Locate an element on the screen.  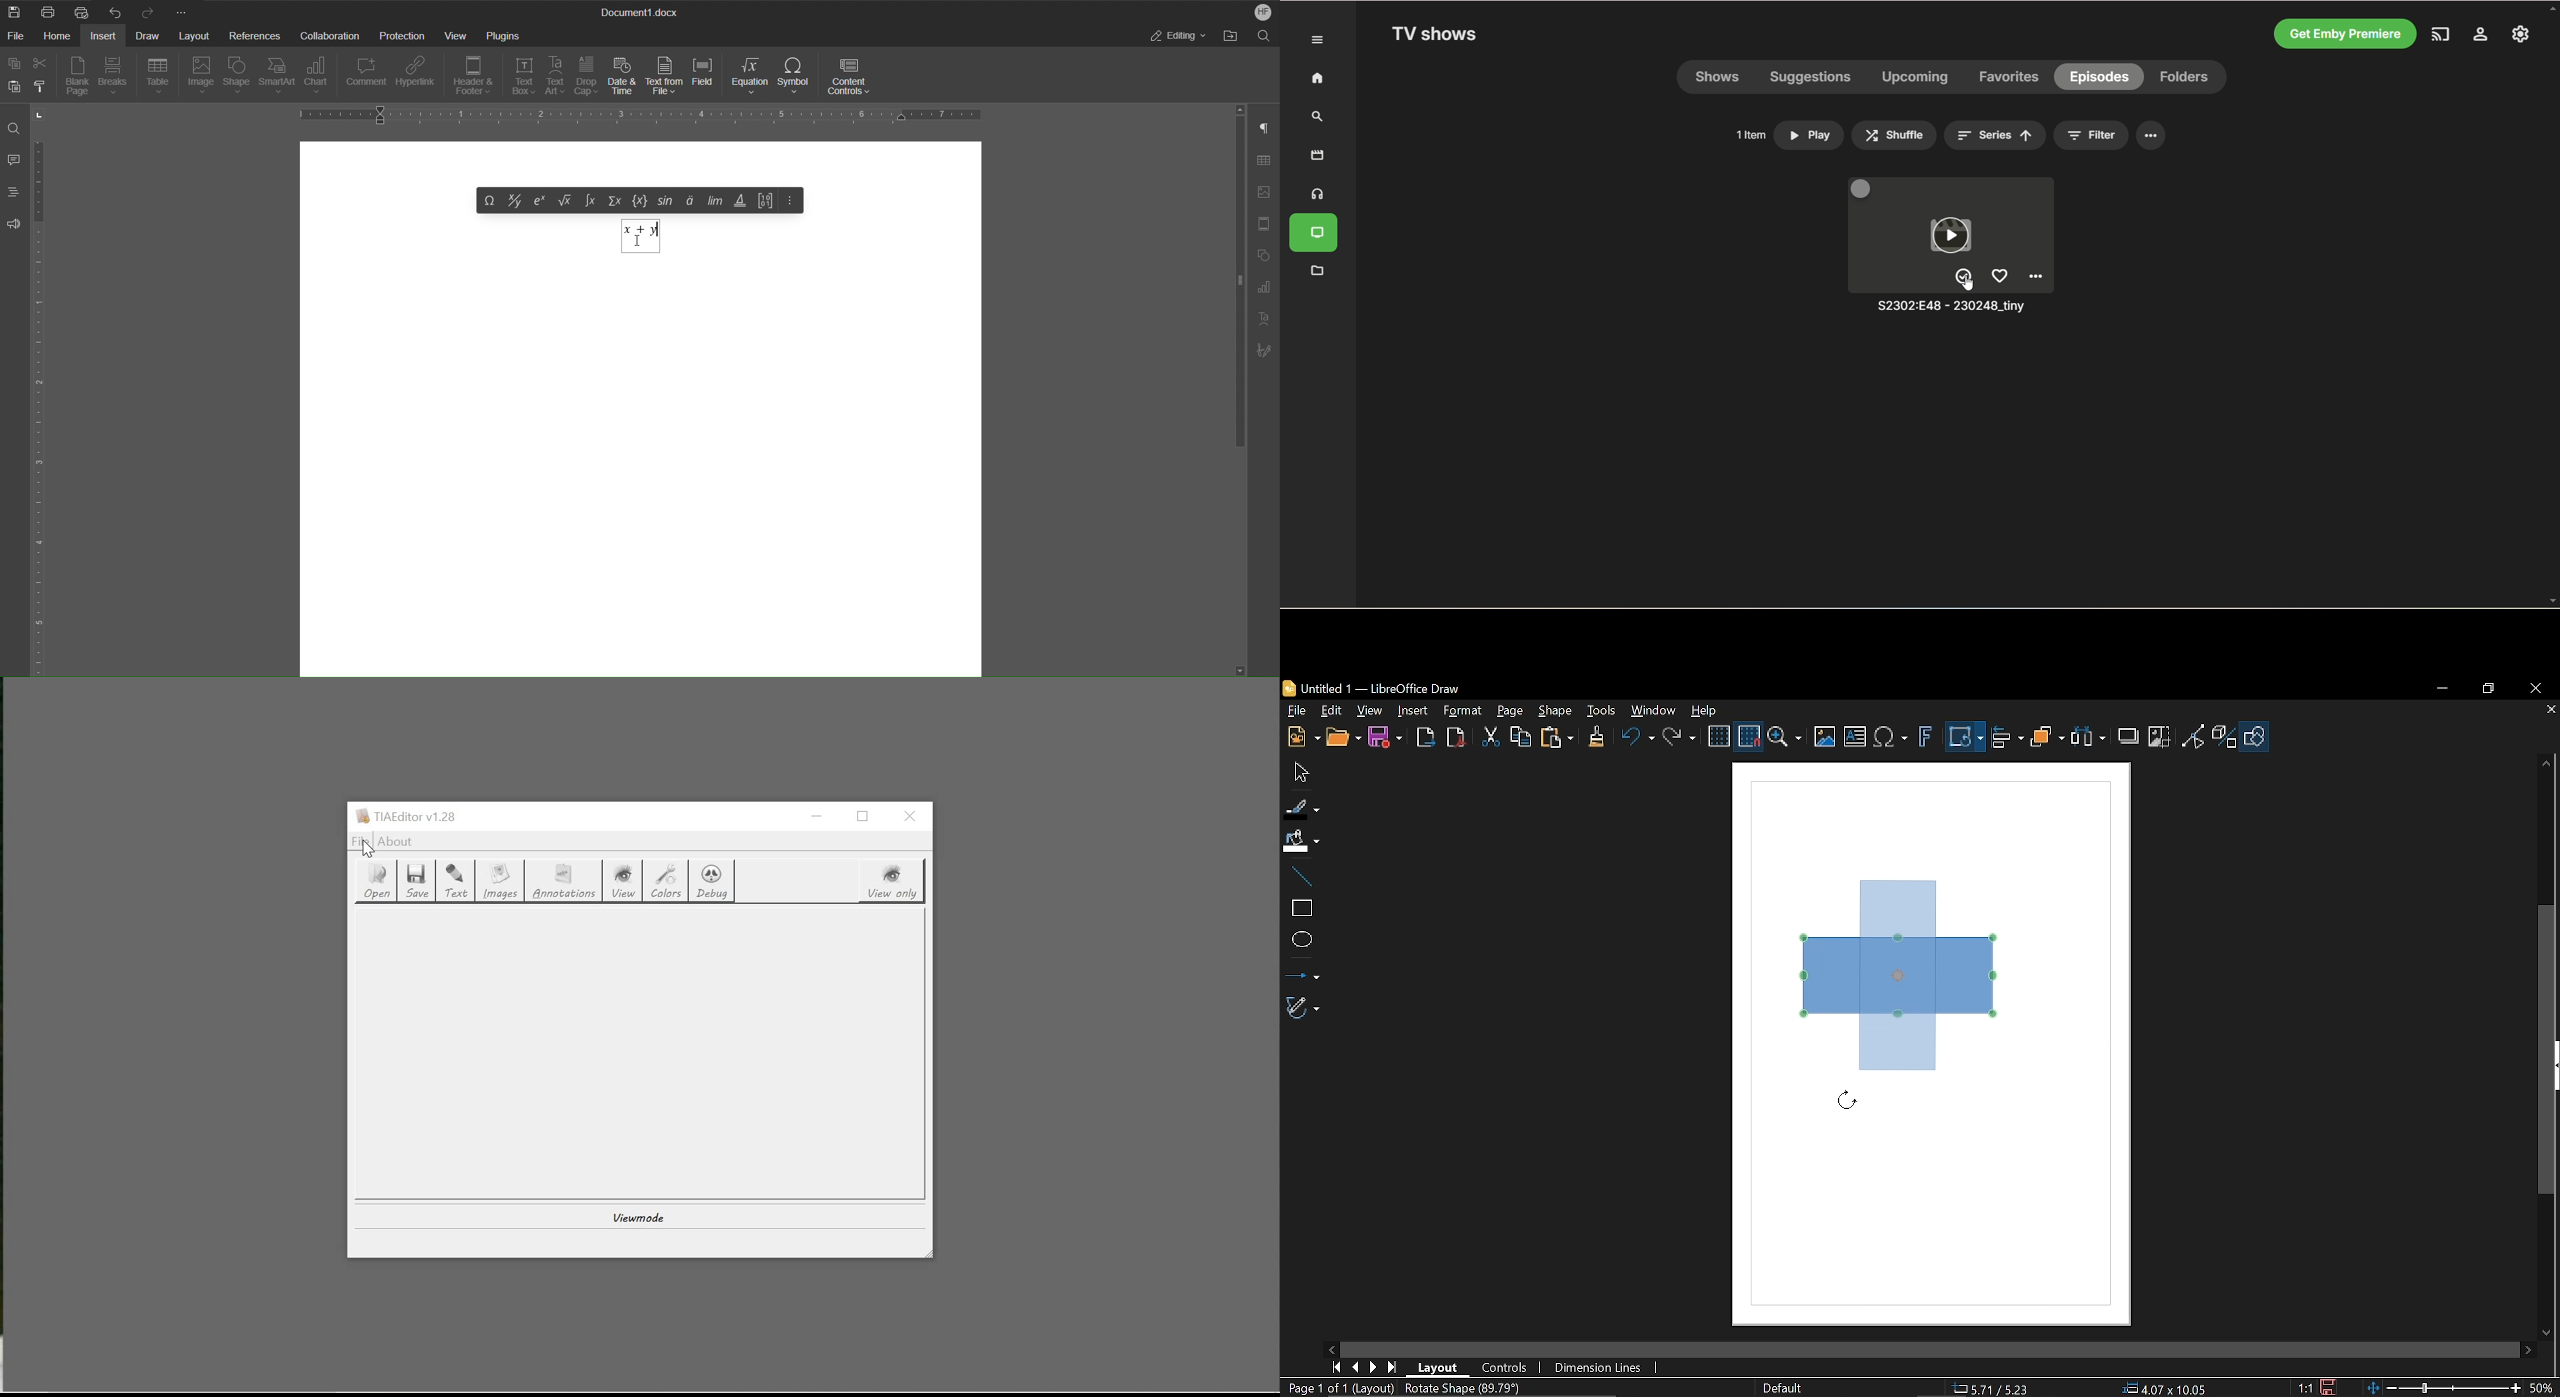
Page is located at coordinates (1510, 710).